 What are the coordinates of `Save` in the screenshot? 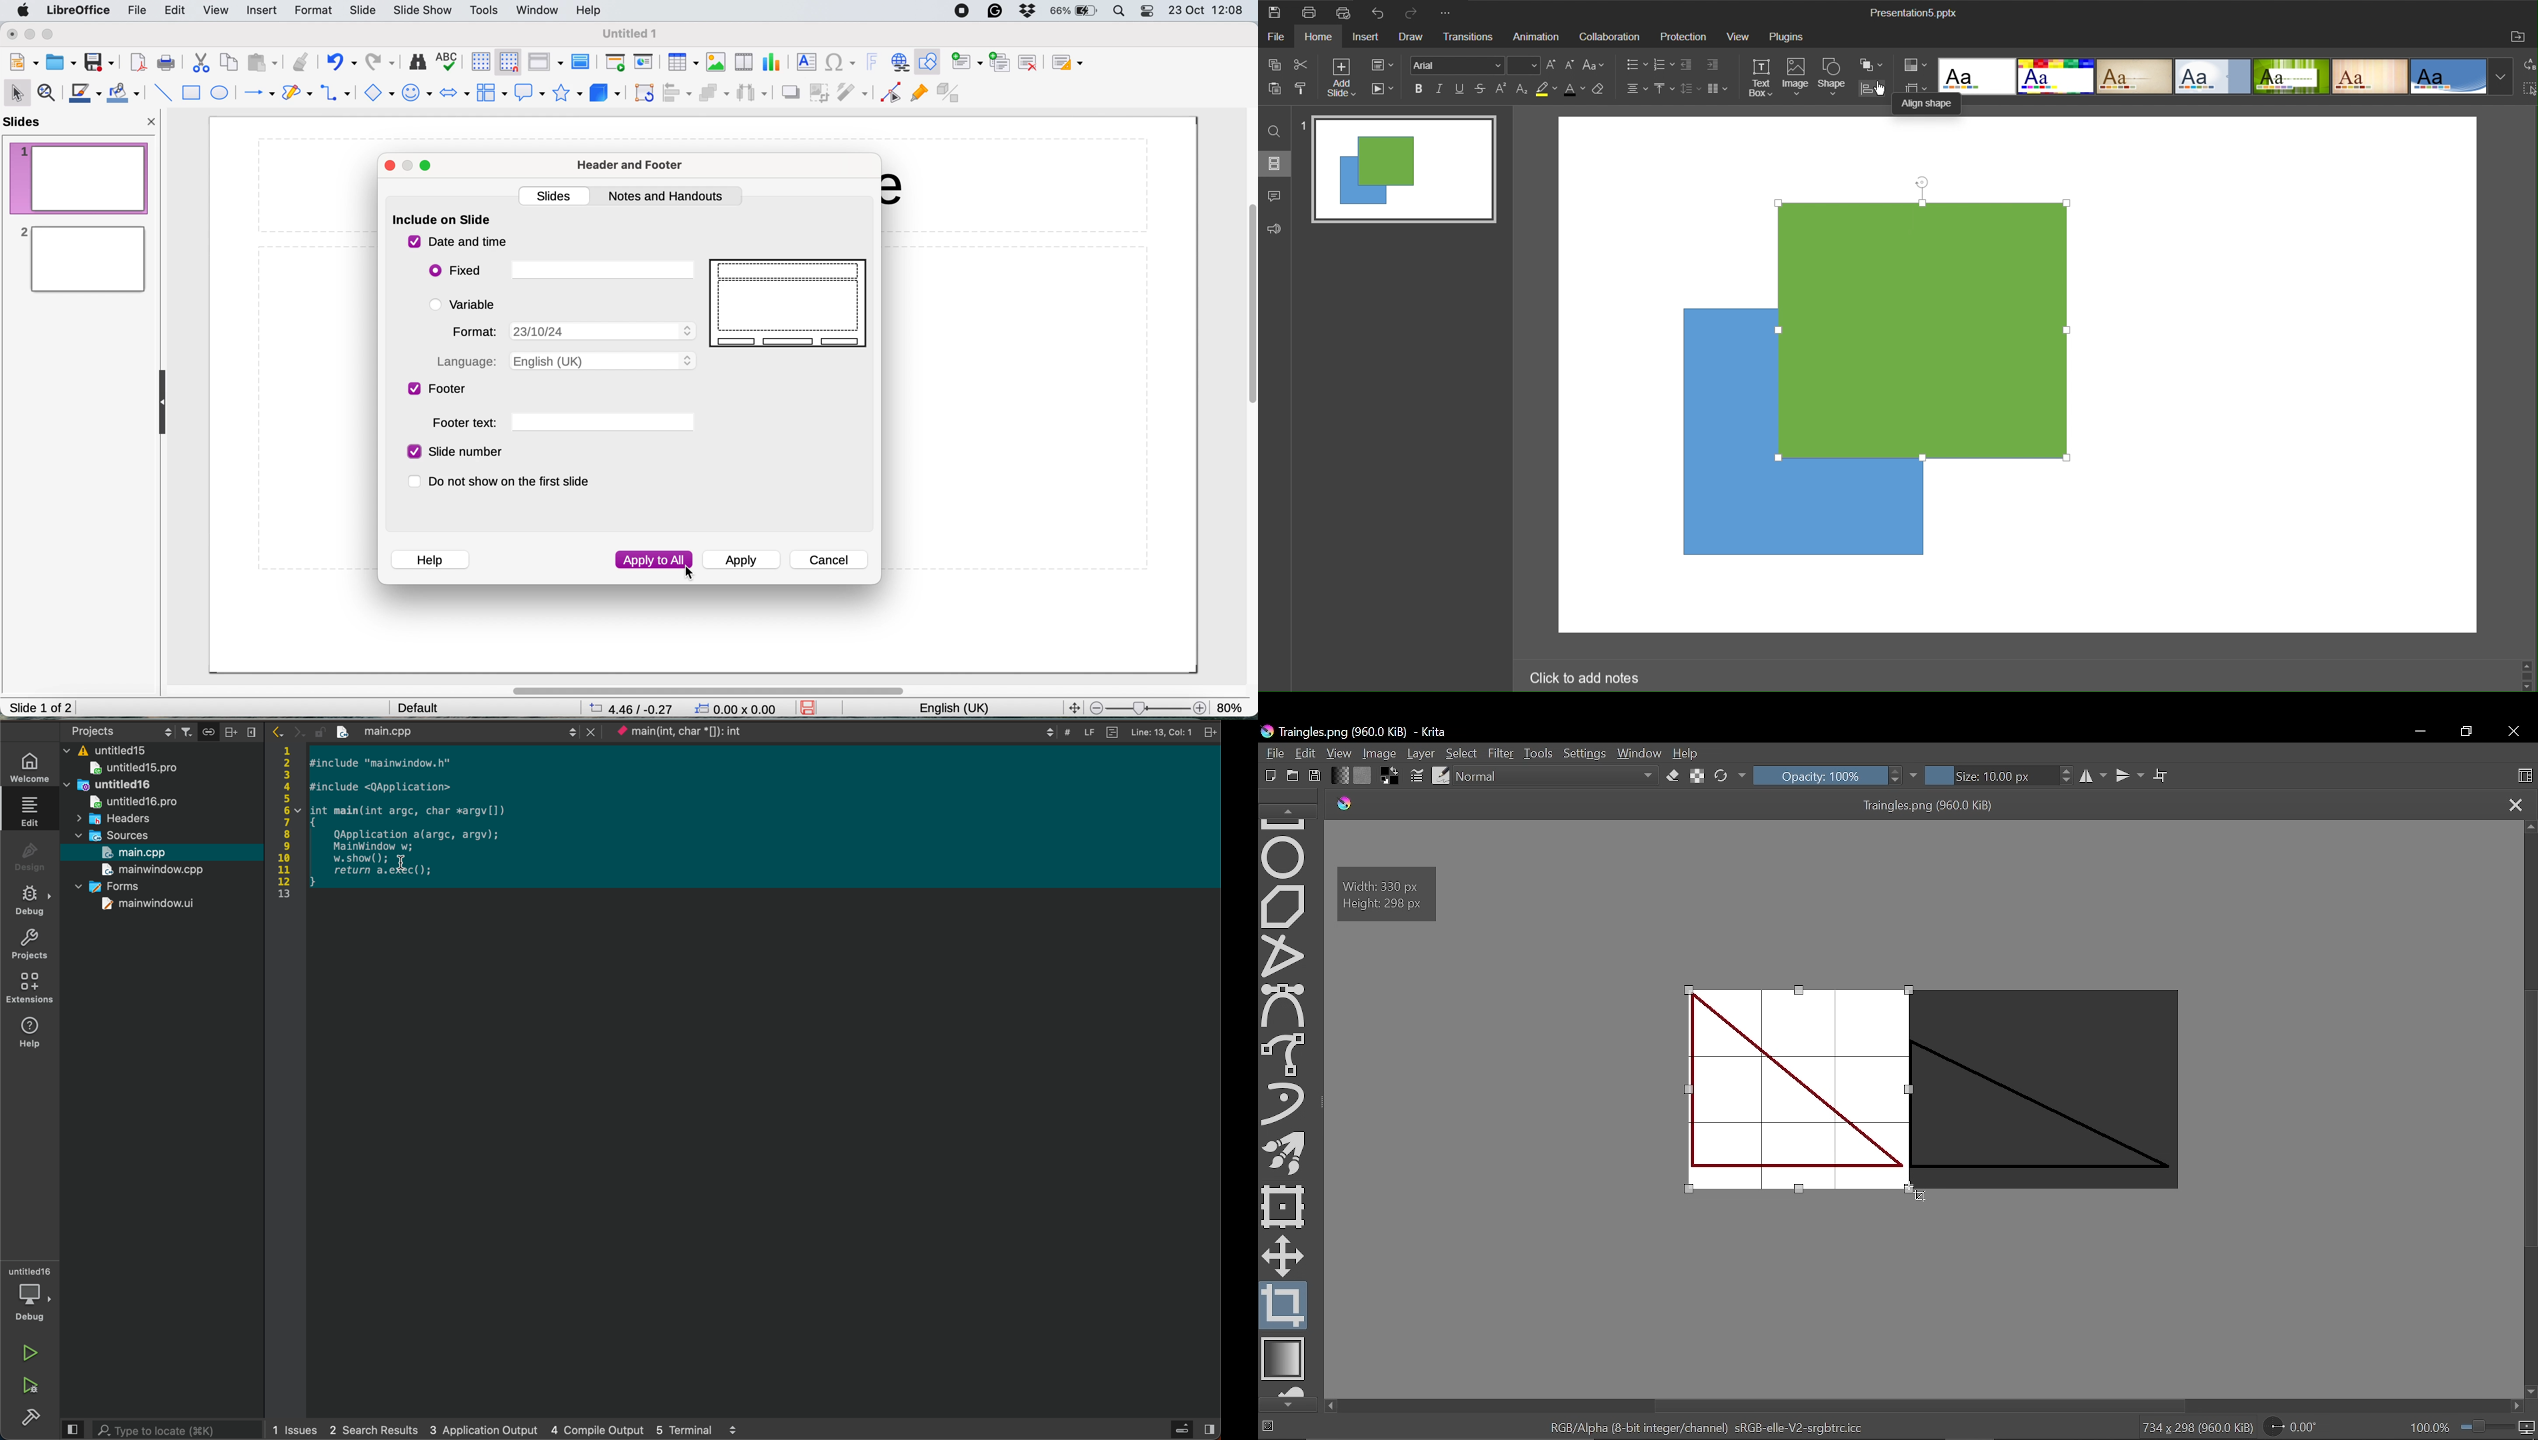 It's located at (1316, 776).